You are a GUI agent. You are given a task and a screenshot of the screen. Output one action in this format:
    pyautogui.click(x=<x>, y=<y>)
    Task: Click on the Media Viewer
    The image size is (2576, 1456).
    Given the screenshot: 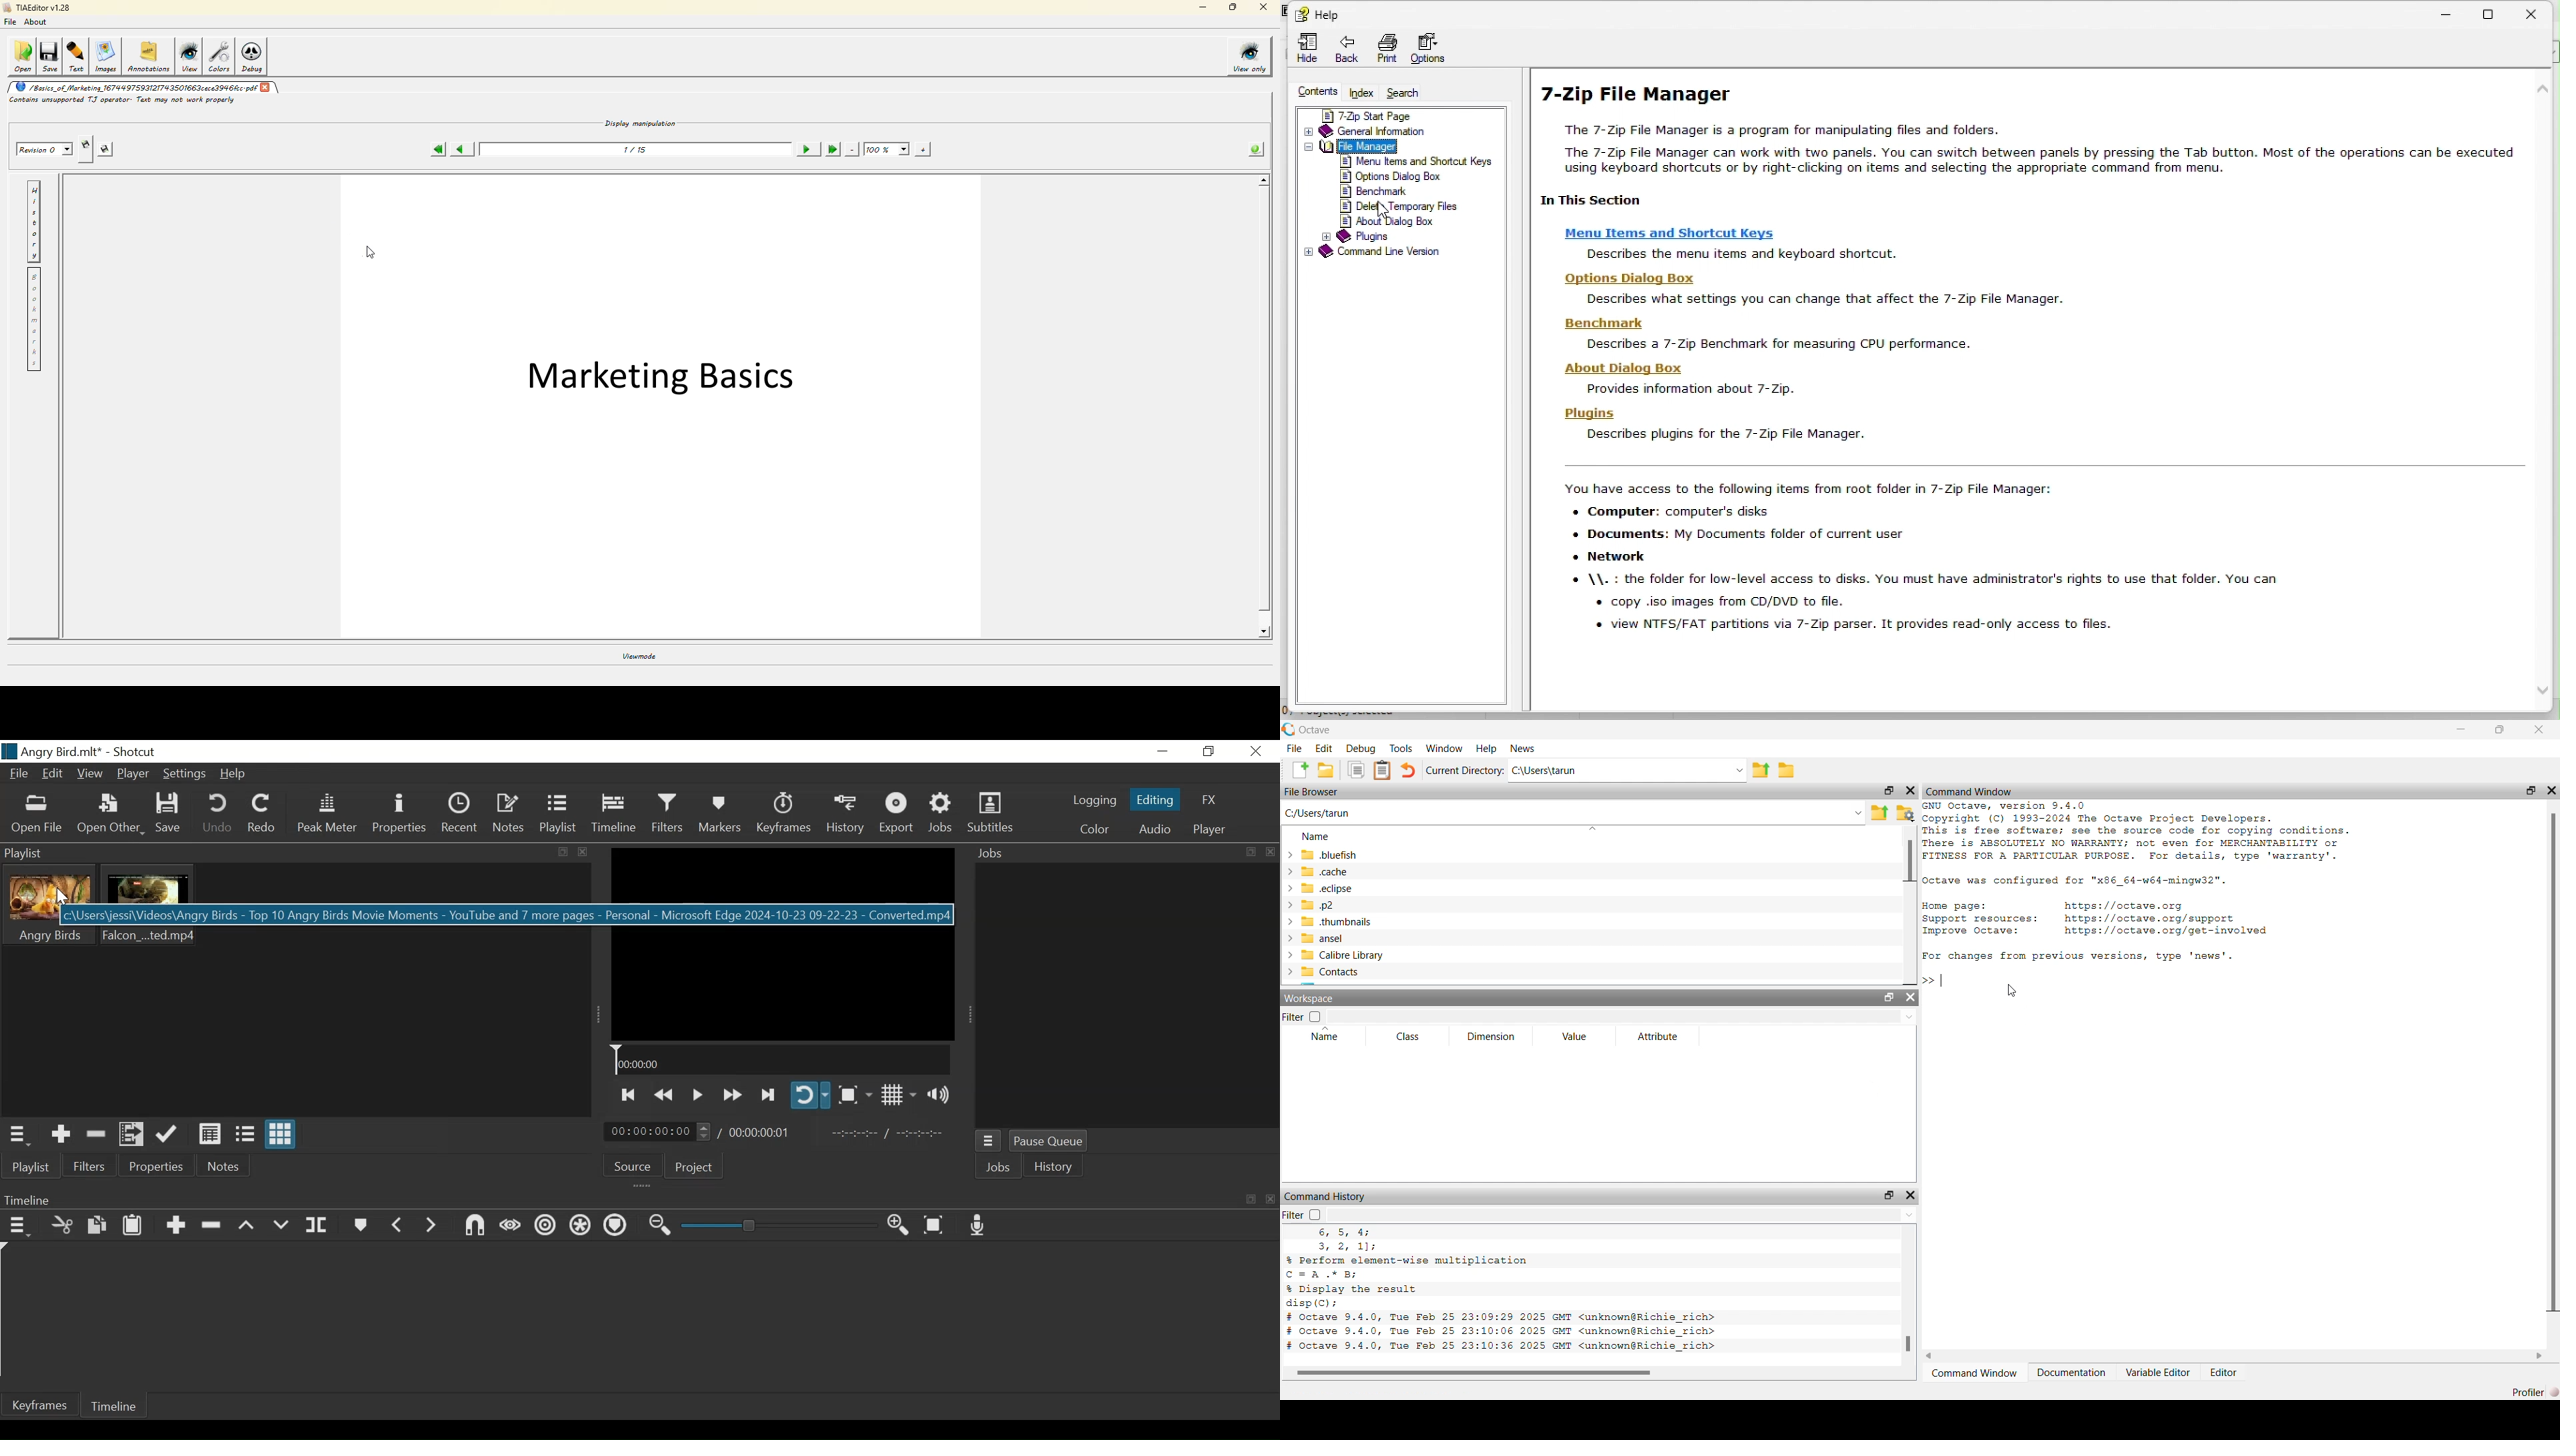 What is the action you would take?
    pyautogui.click(x=782, y=944)
    